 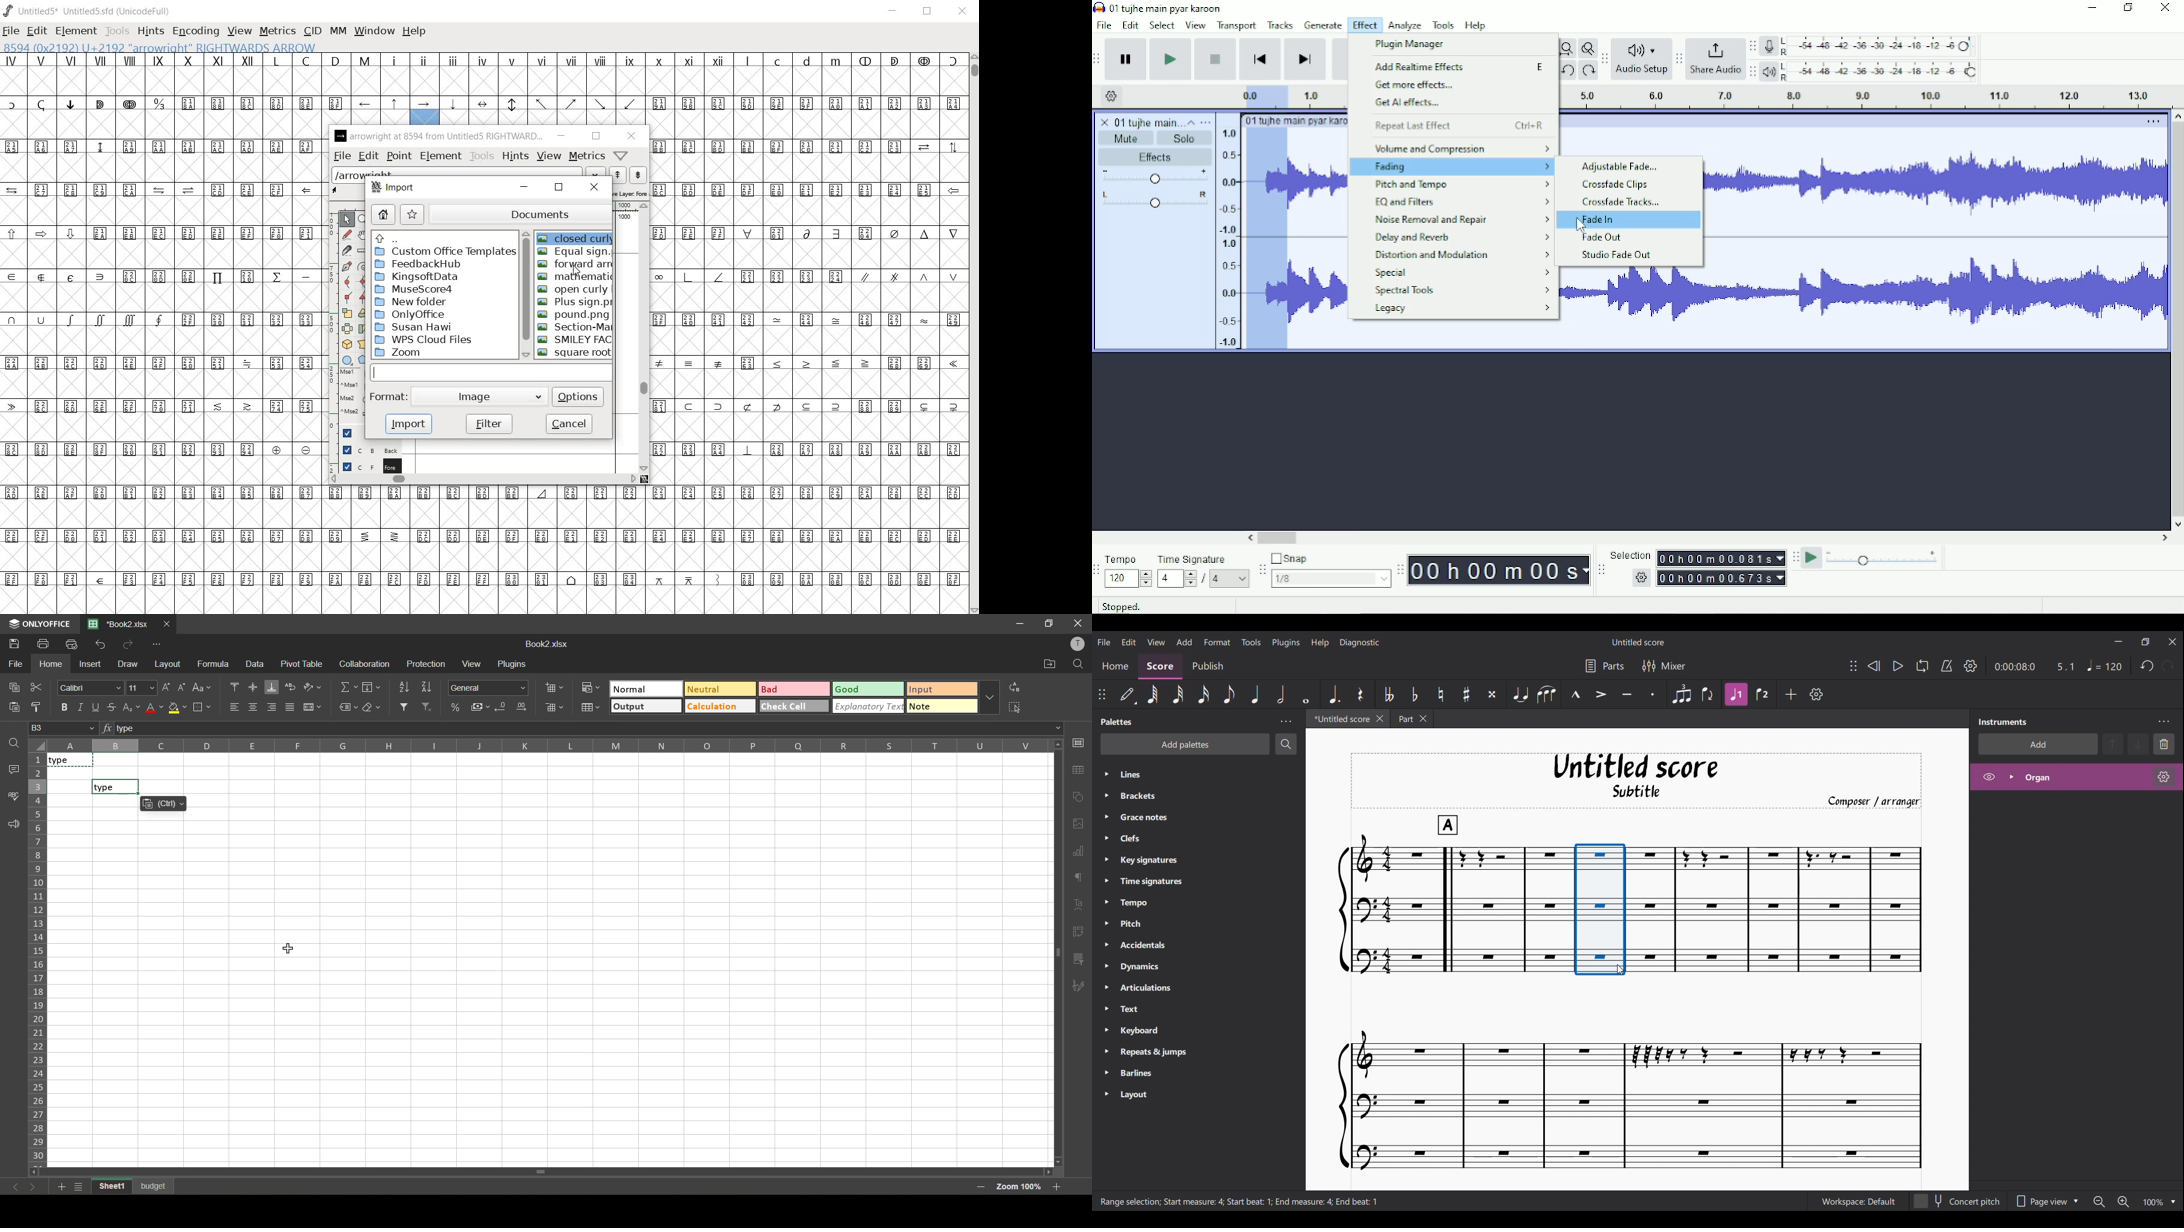 I want to click on Crossfade Tracks, so click(x=1622, y=202).